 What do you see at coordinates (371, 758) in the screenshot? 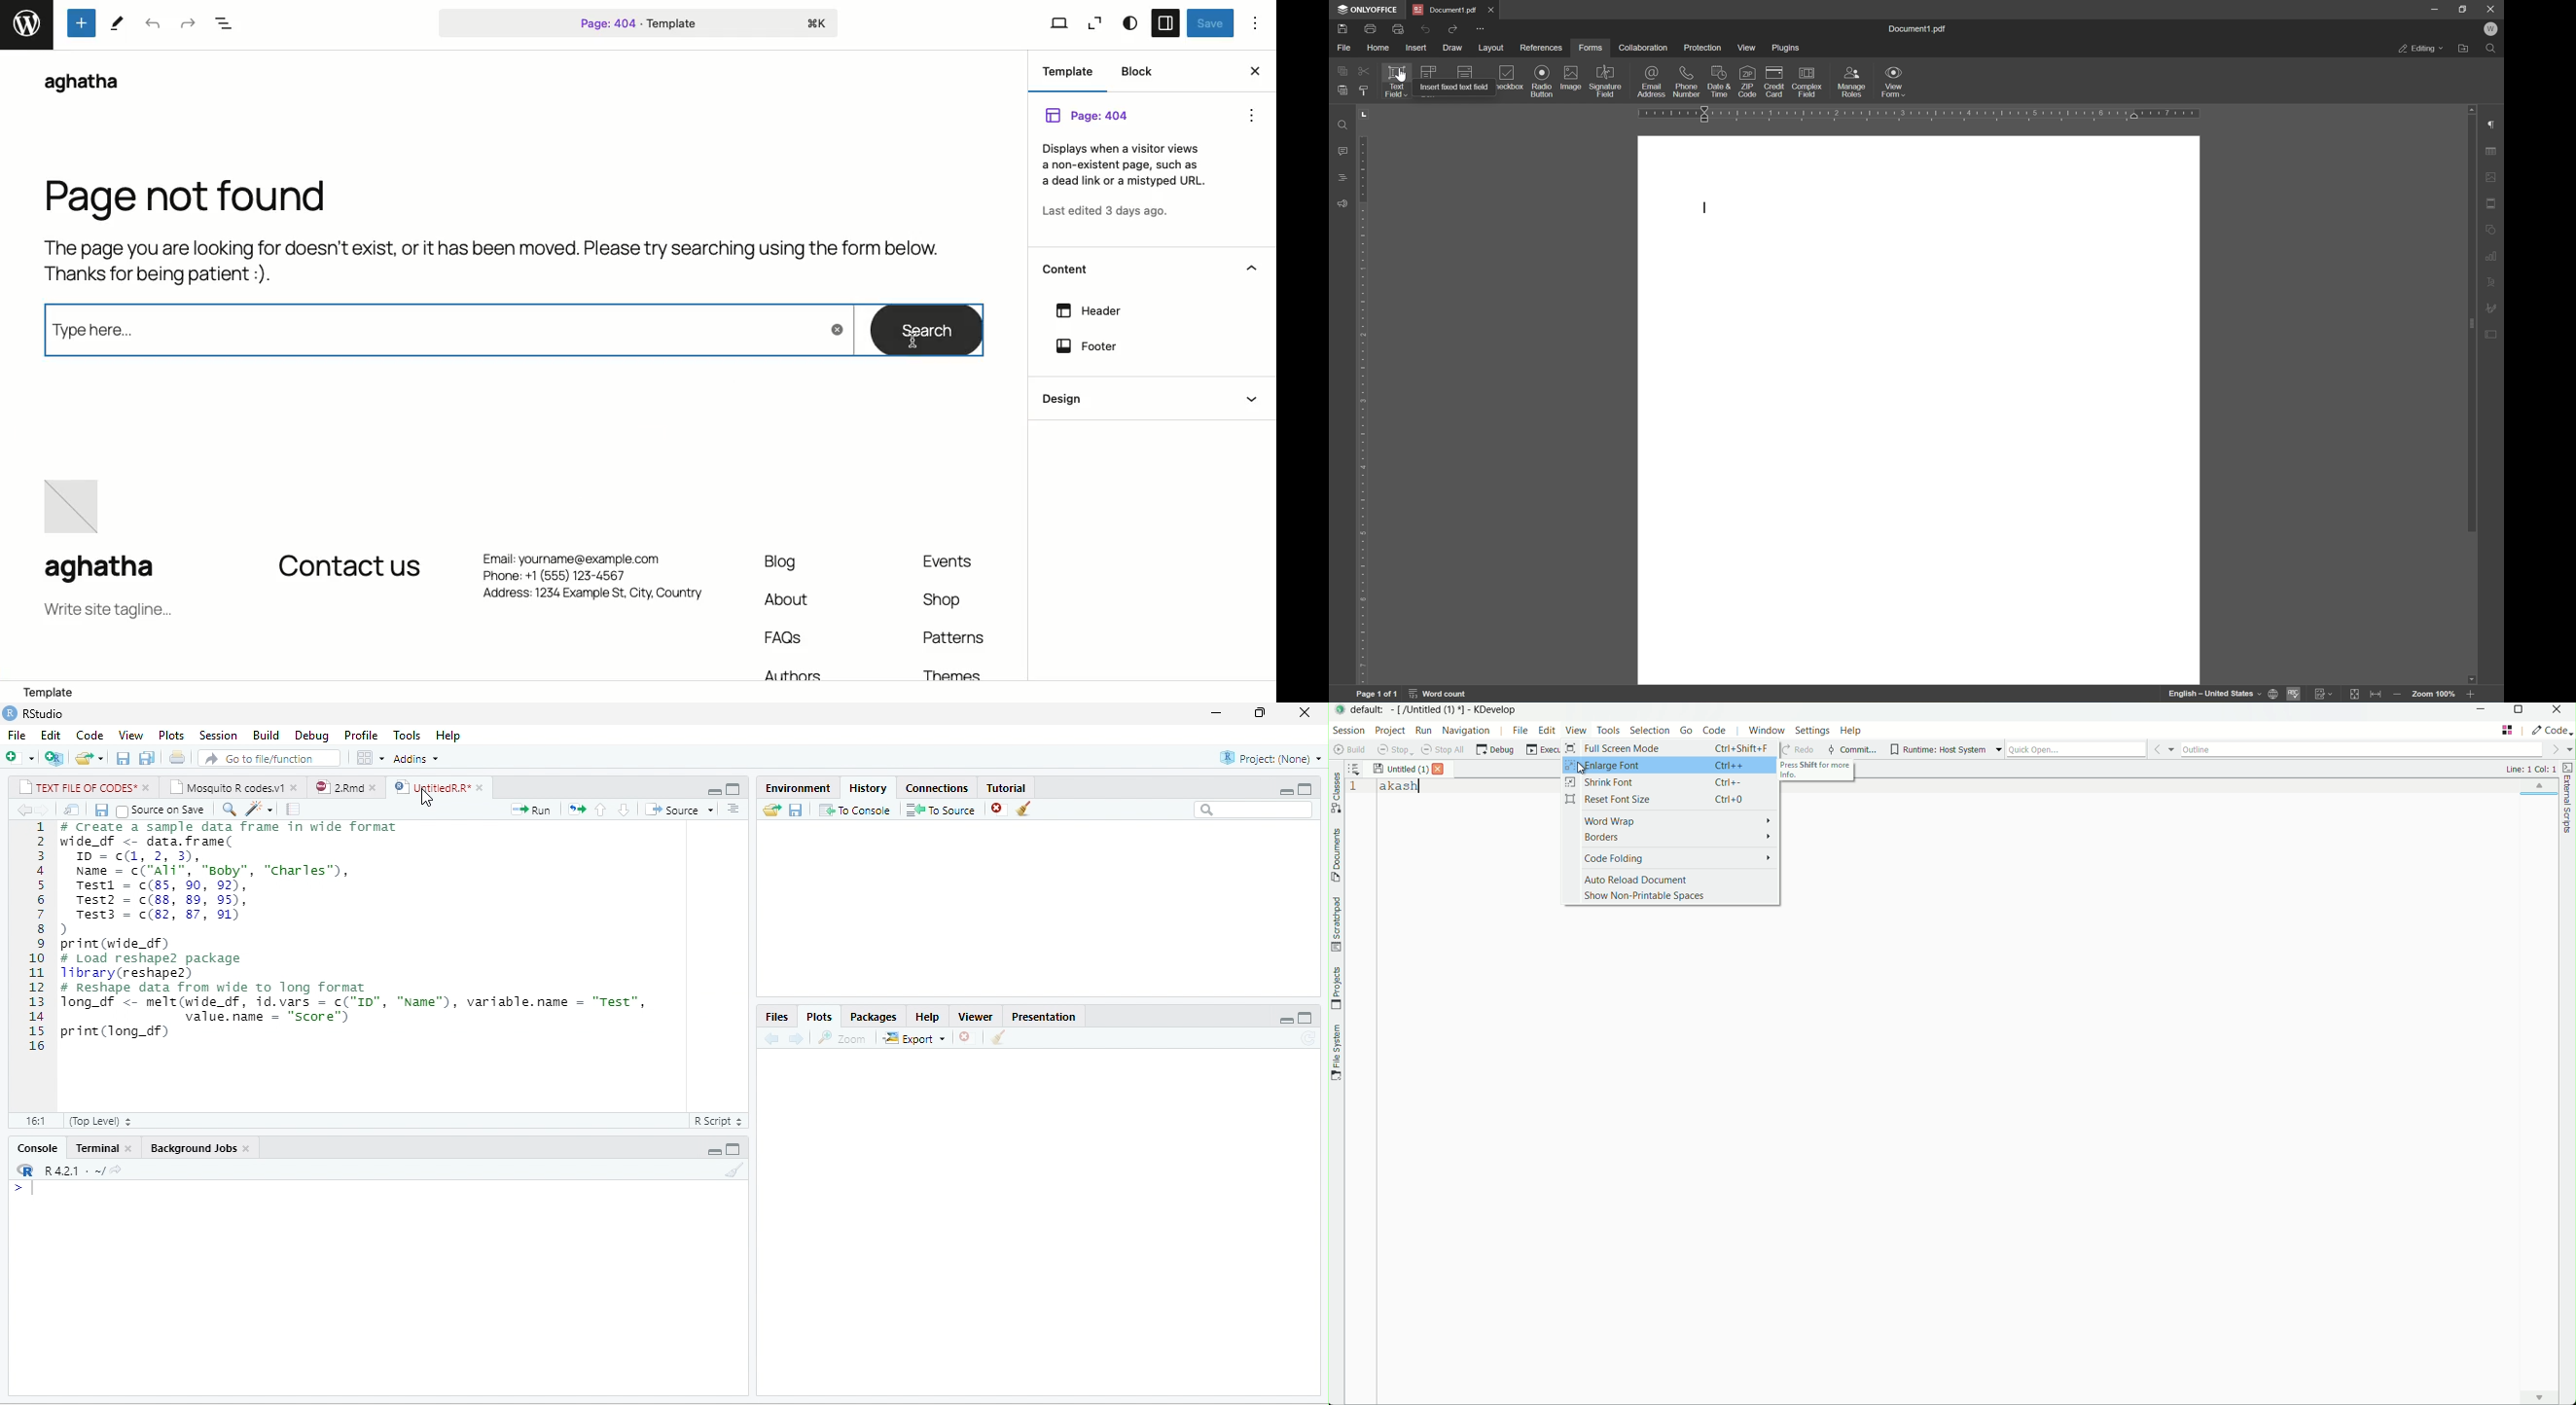
I see `options` at bounding box center [371, 758].